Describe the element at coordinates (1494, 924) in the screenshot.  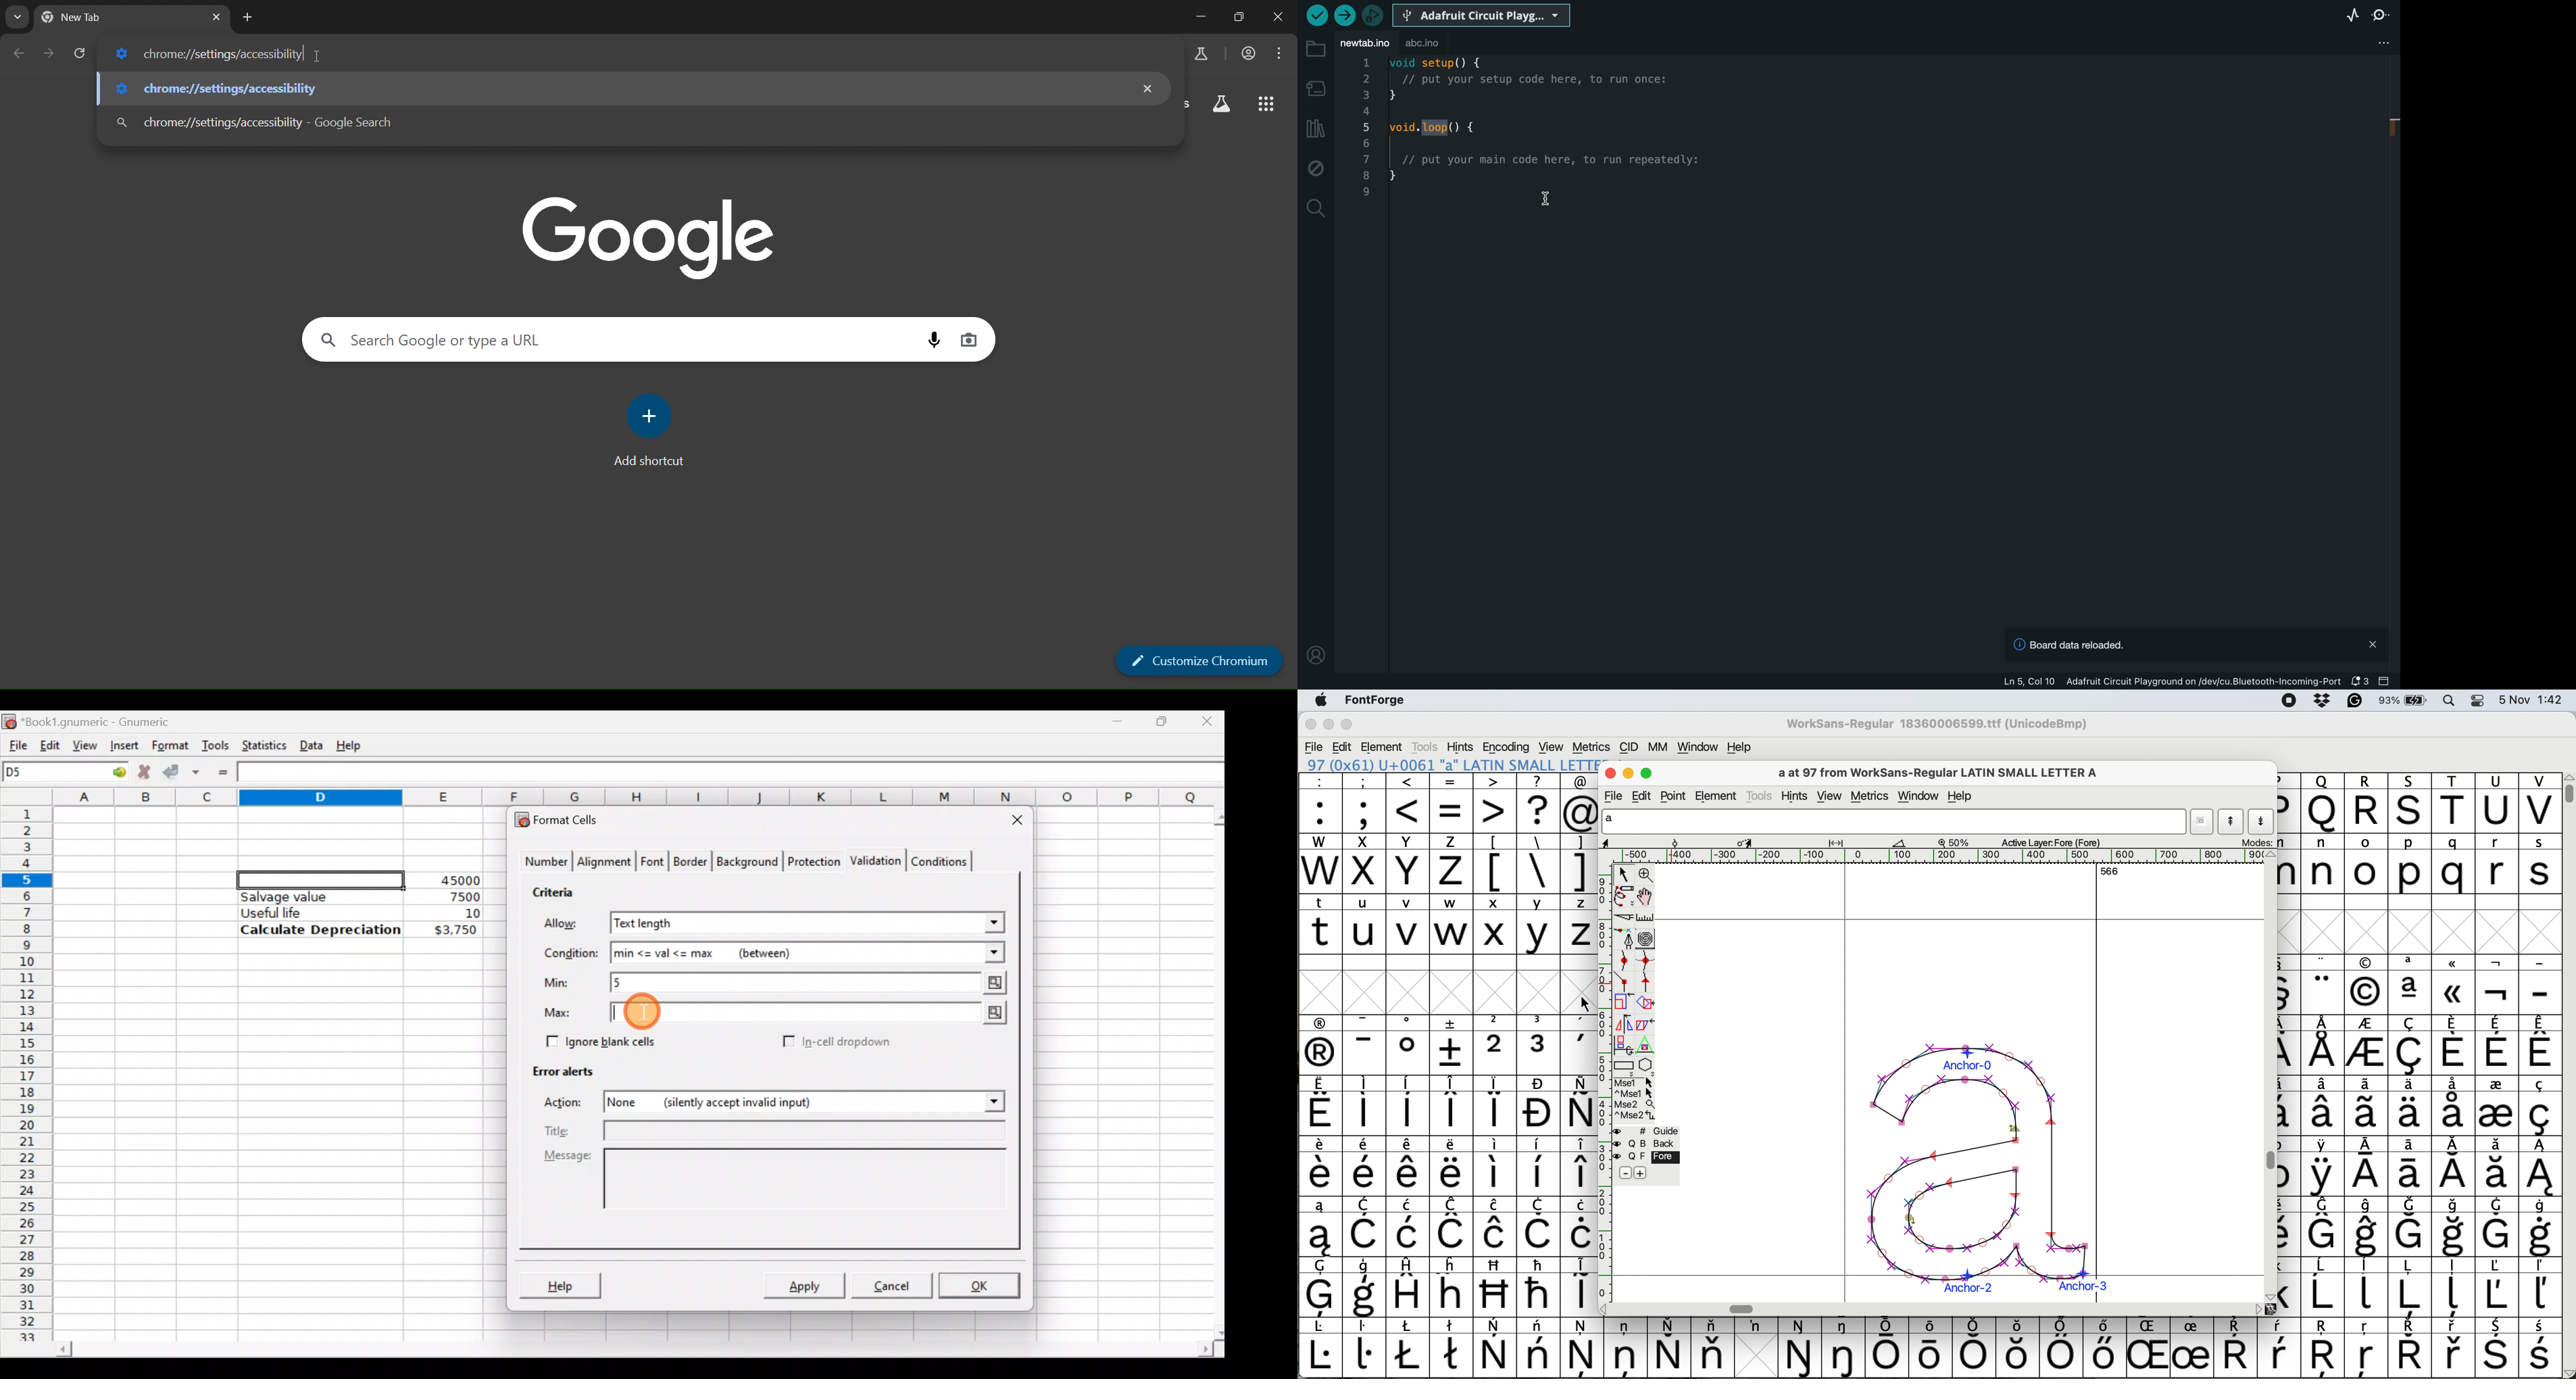
I see `x` at that location.